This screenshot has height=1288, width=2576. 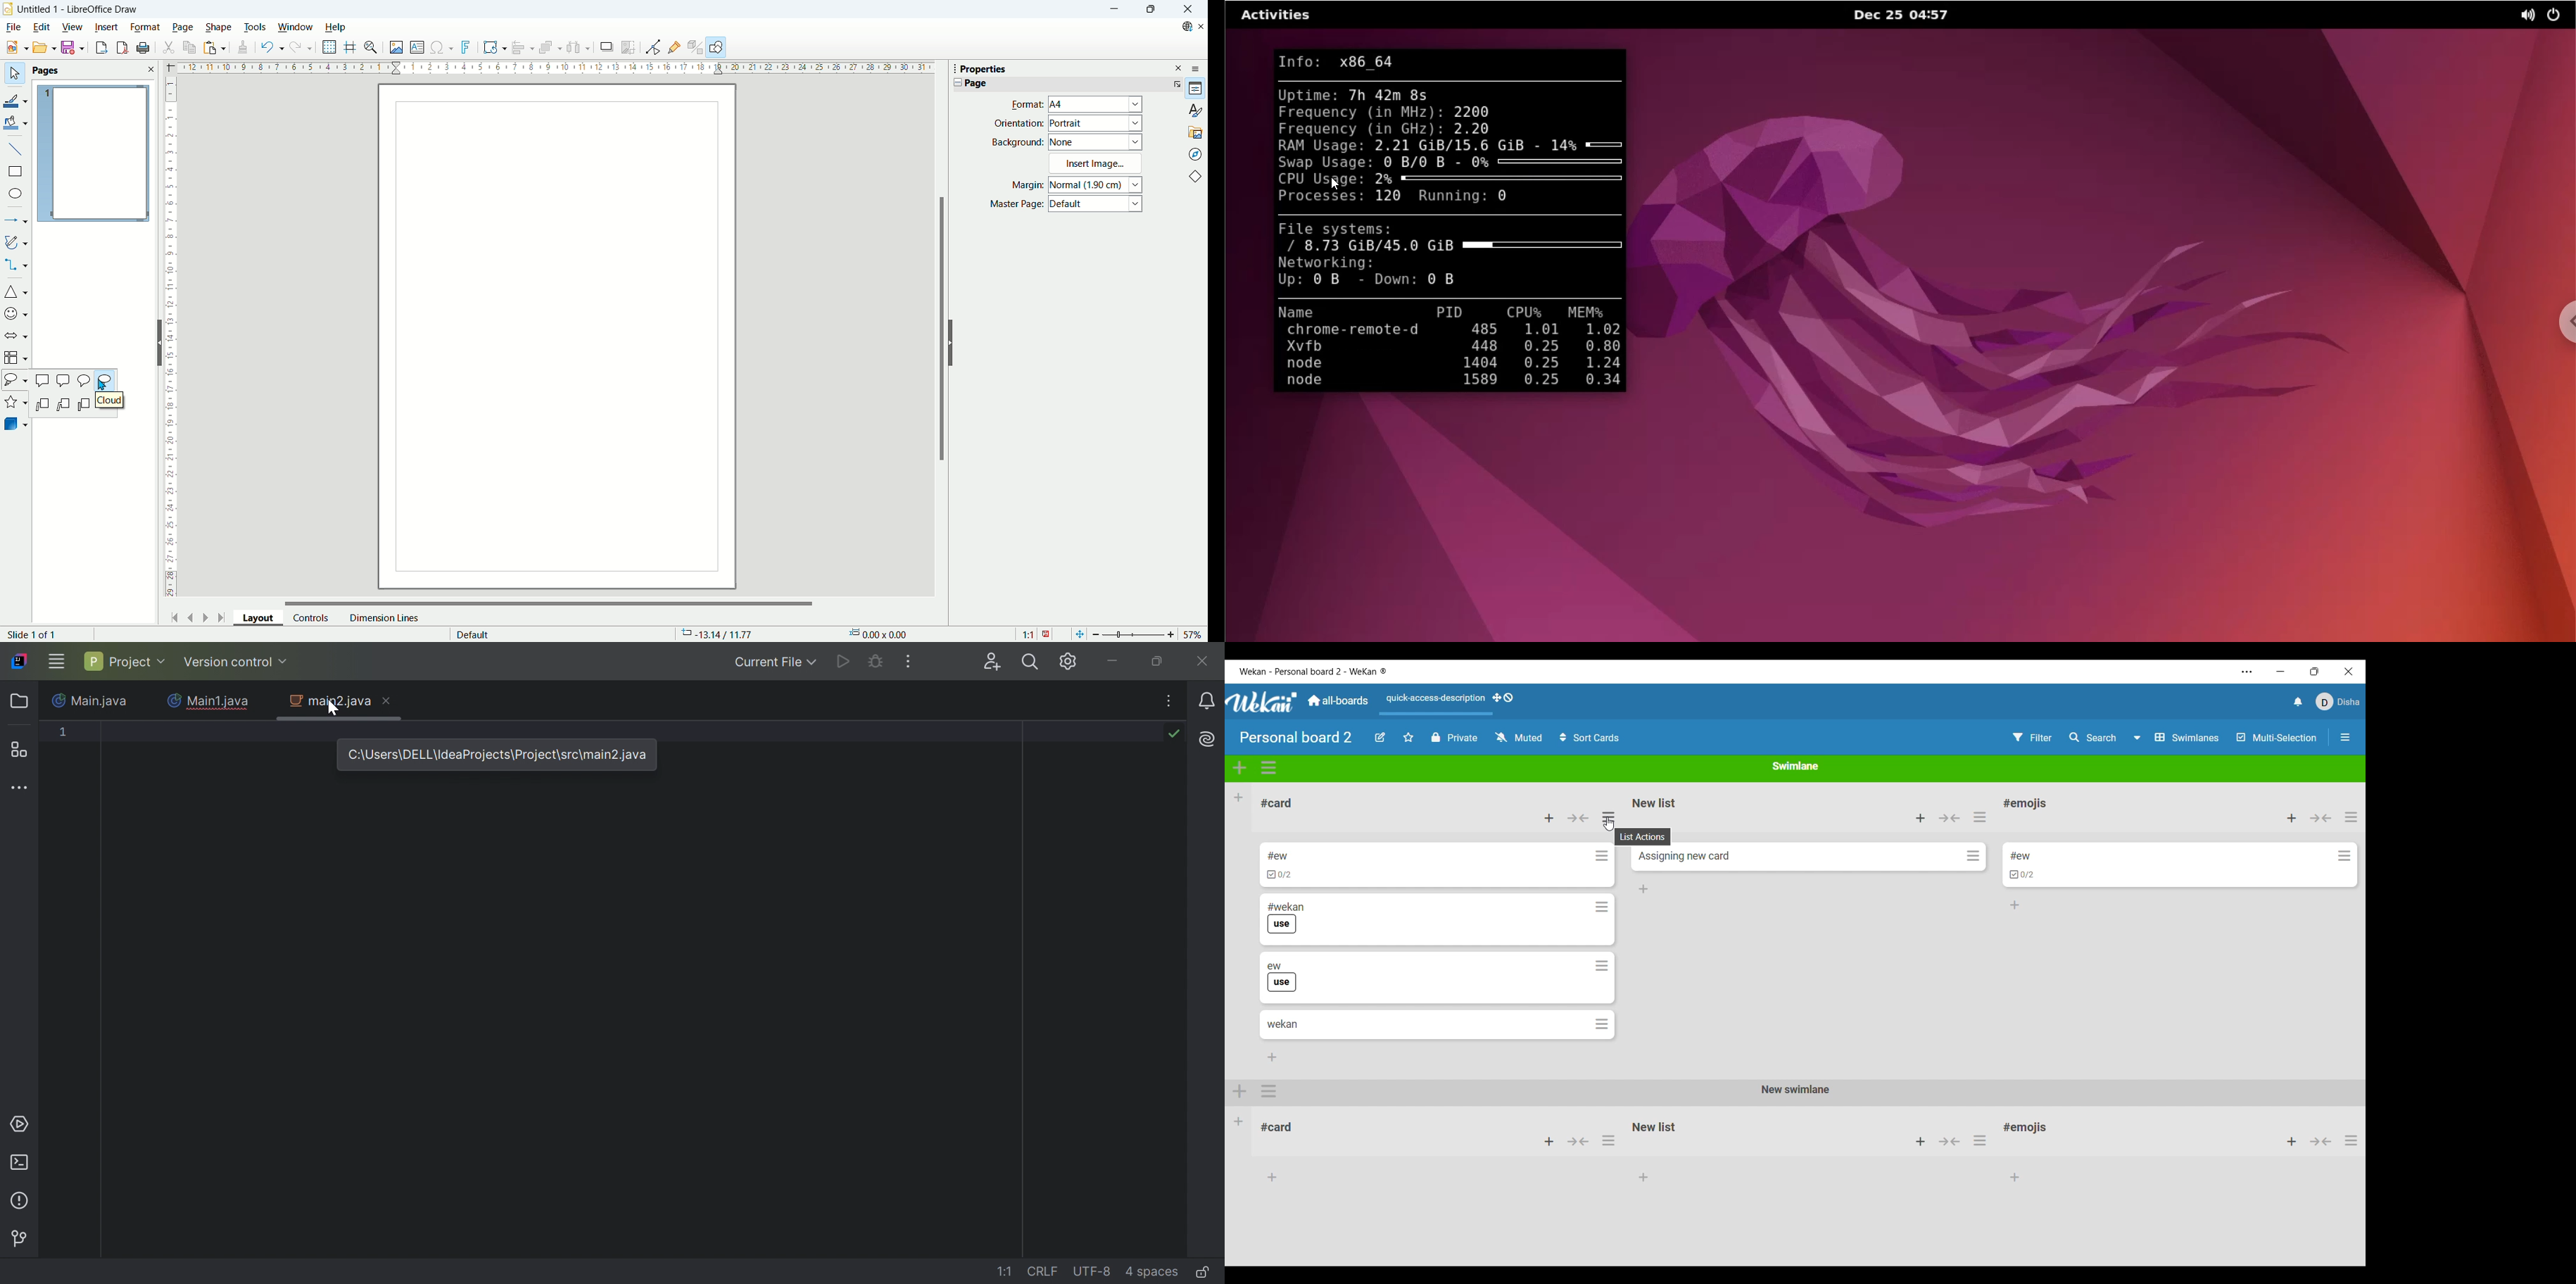 I want to click on Navigator, so click(x=1196, y=154).